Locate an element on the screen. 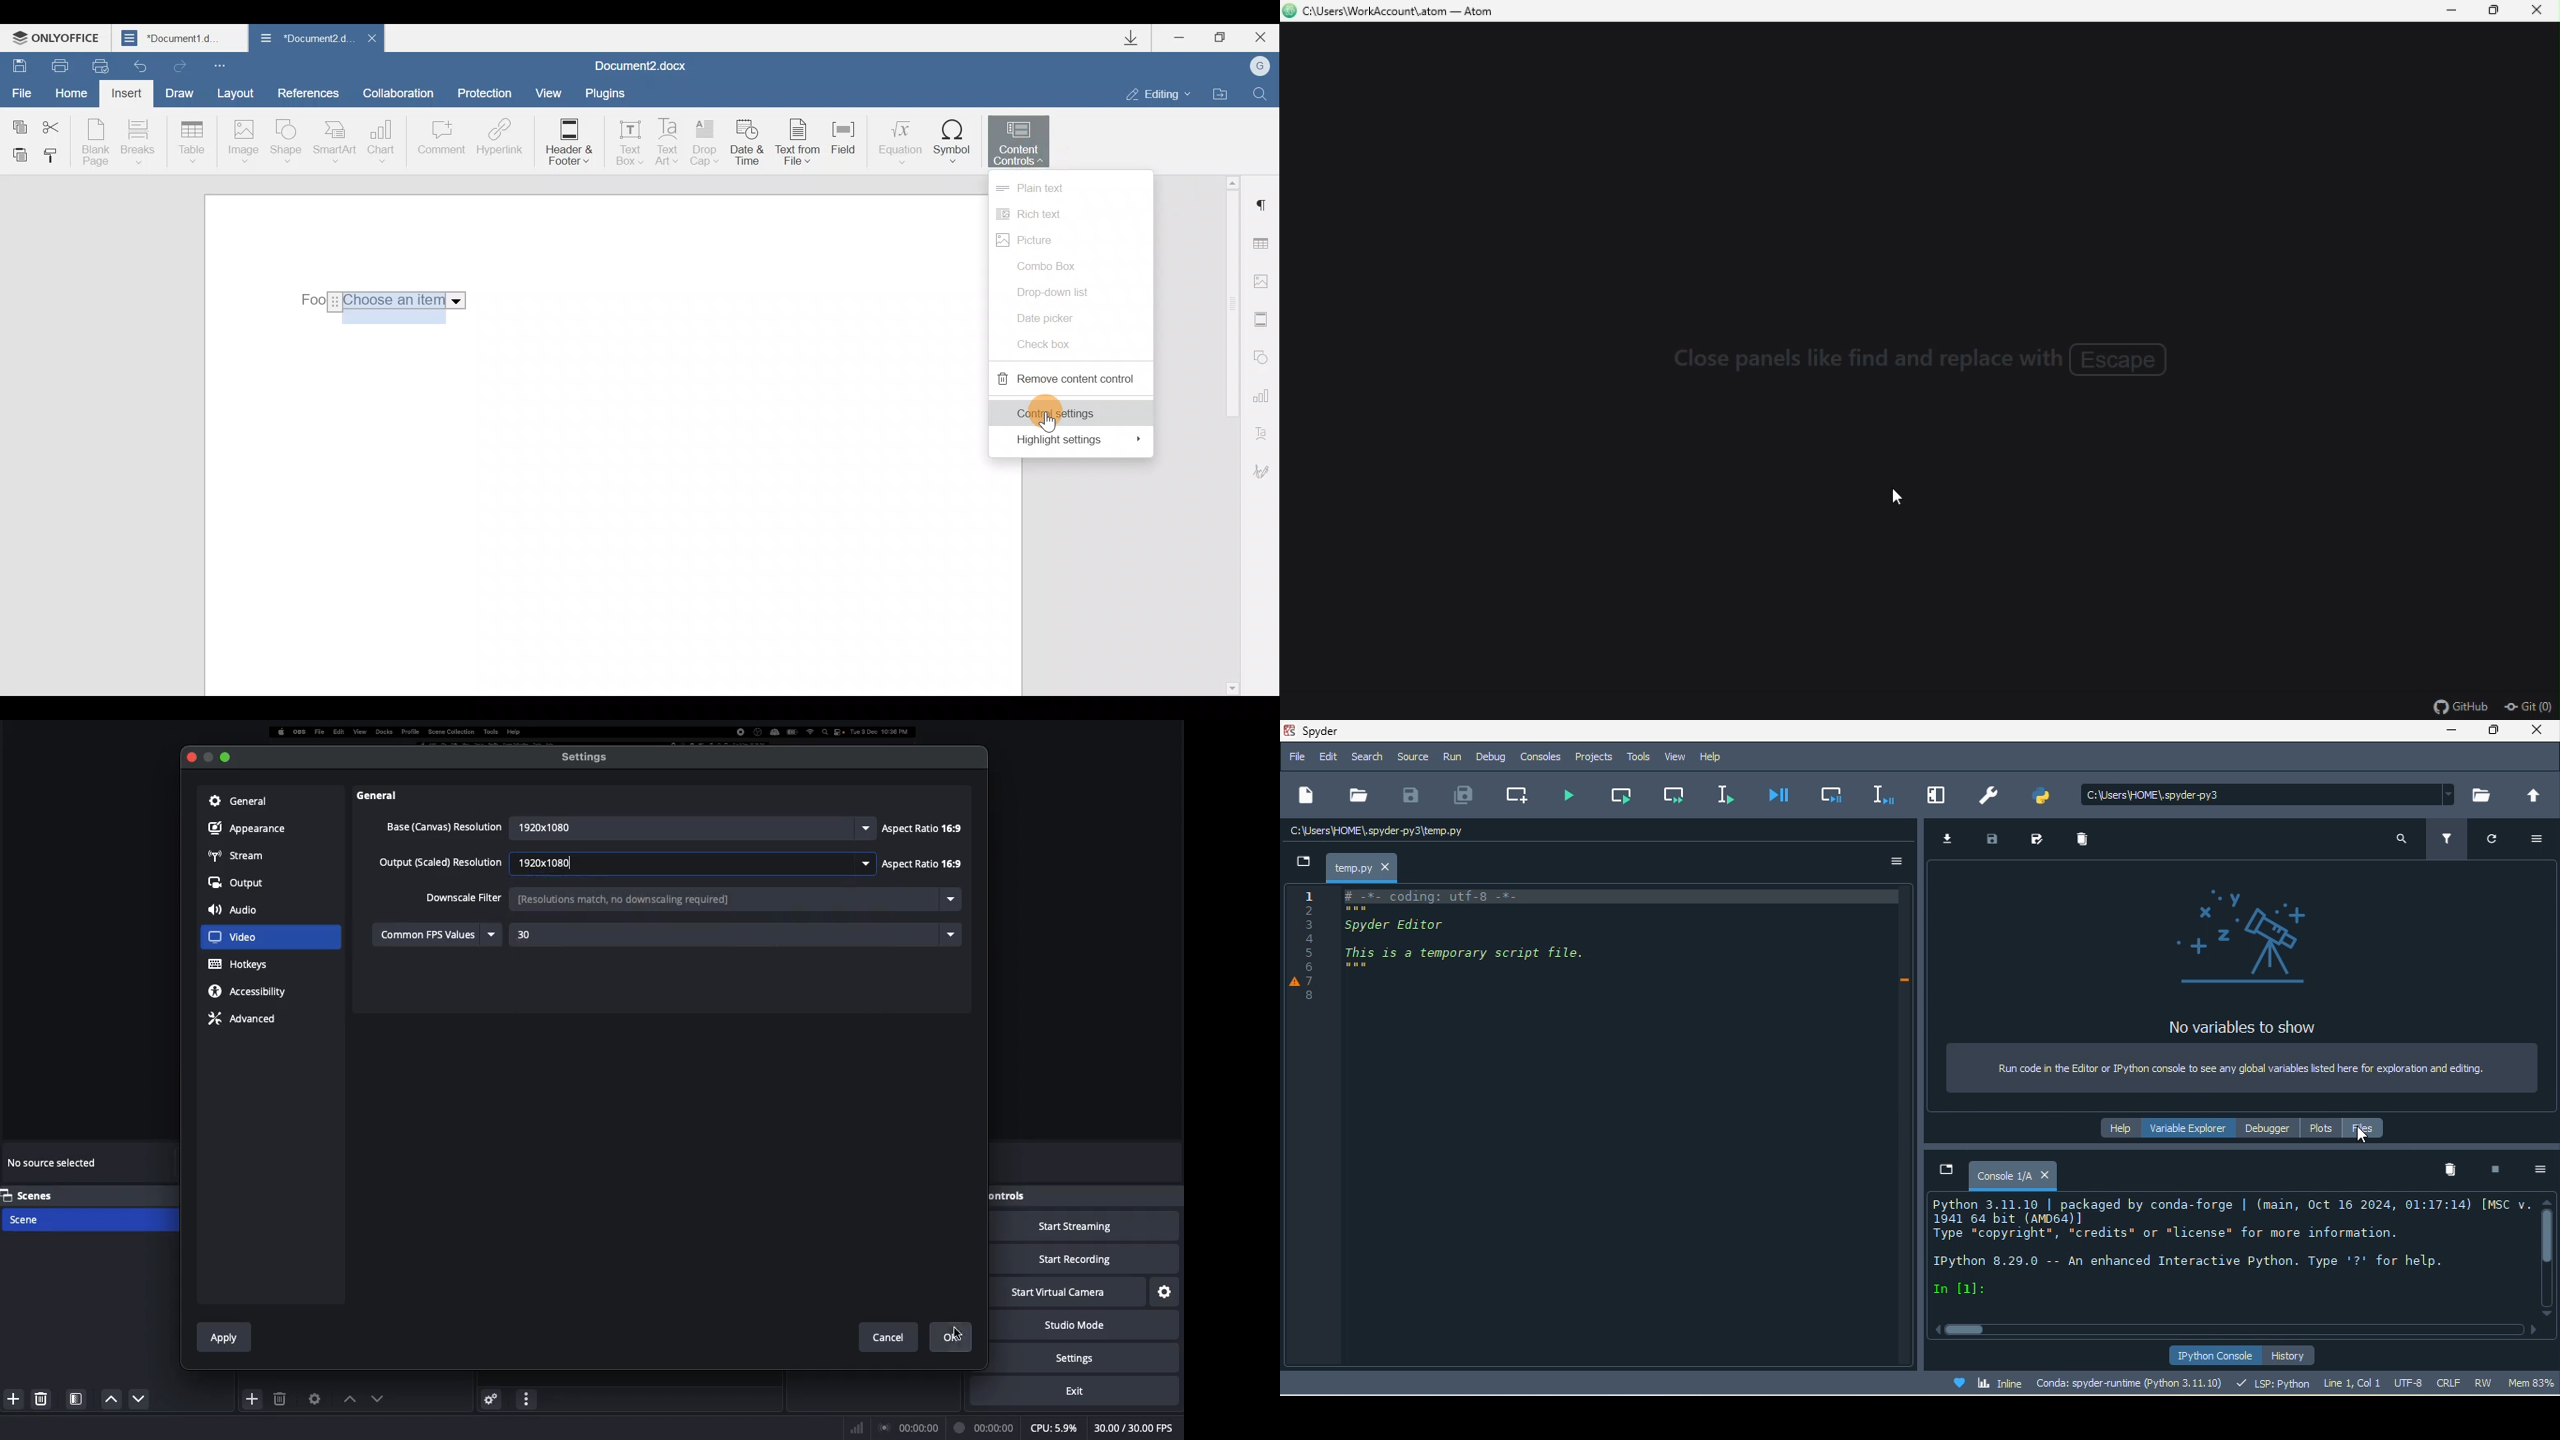  Settings is located at coordinates (586, 756).